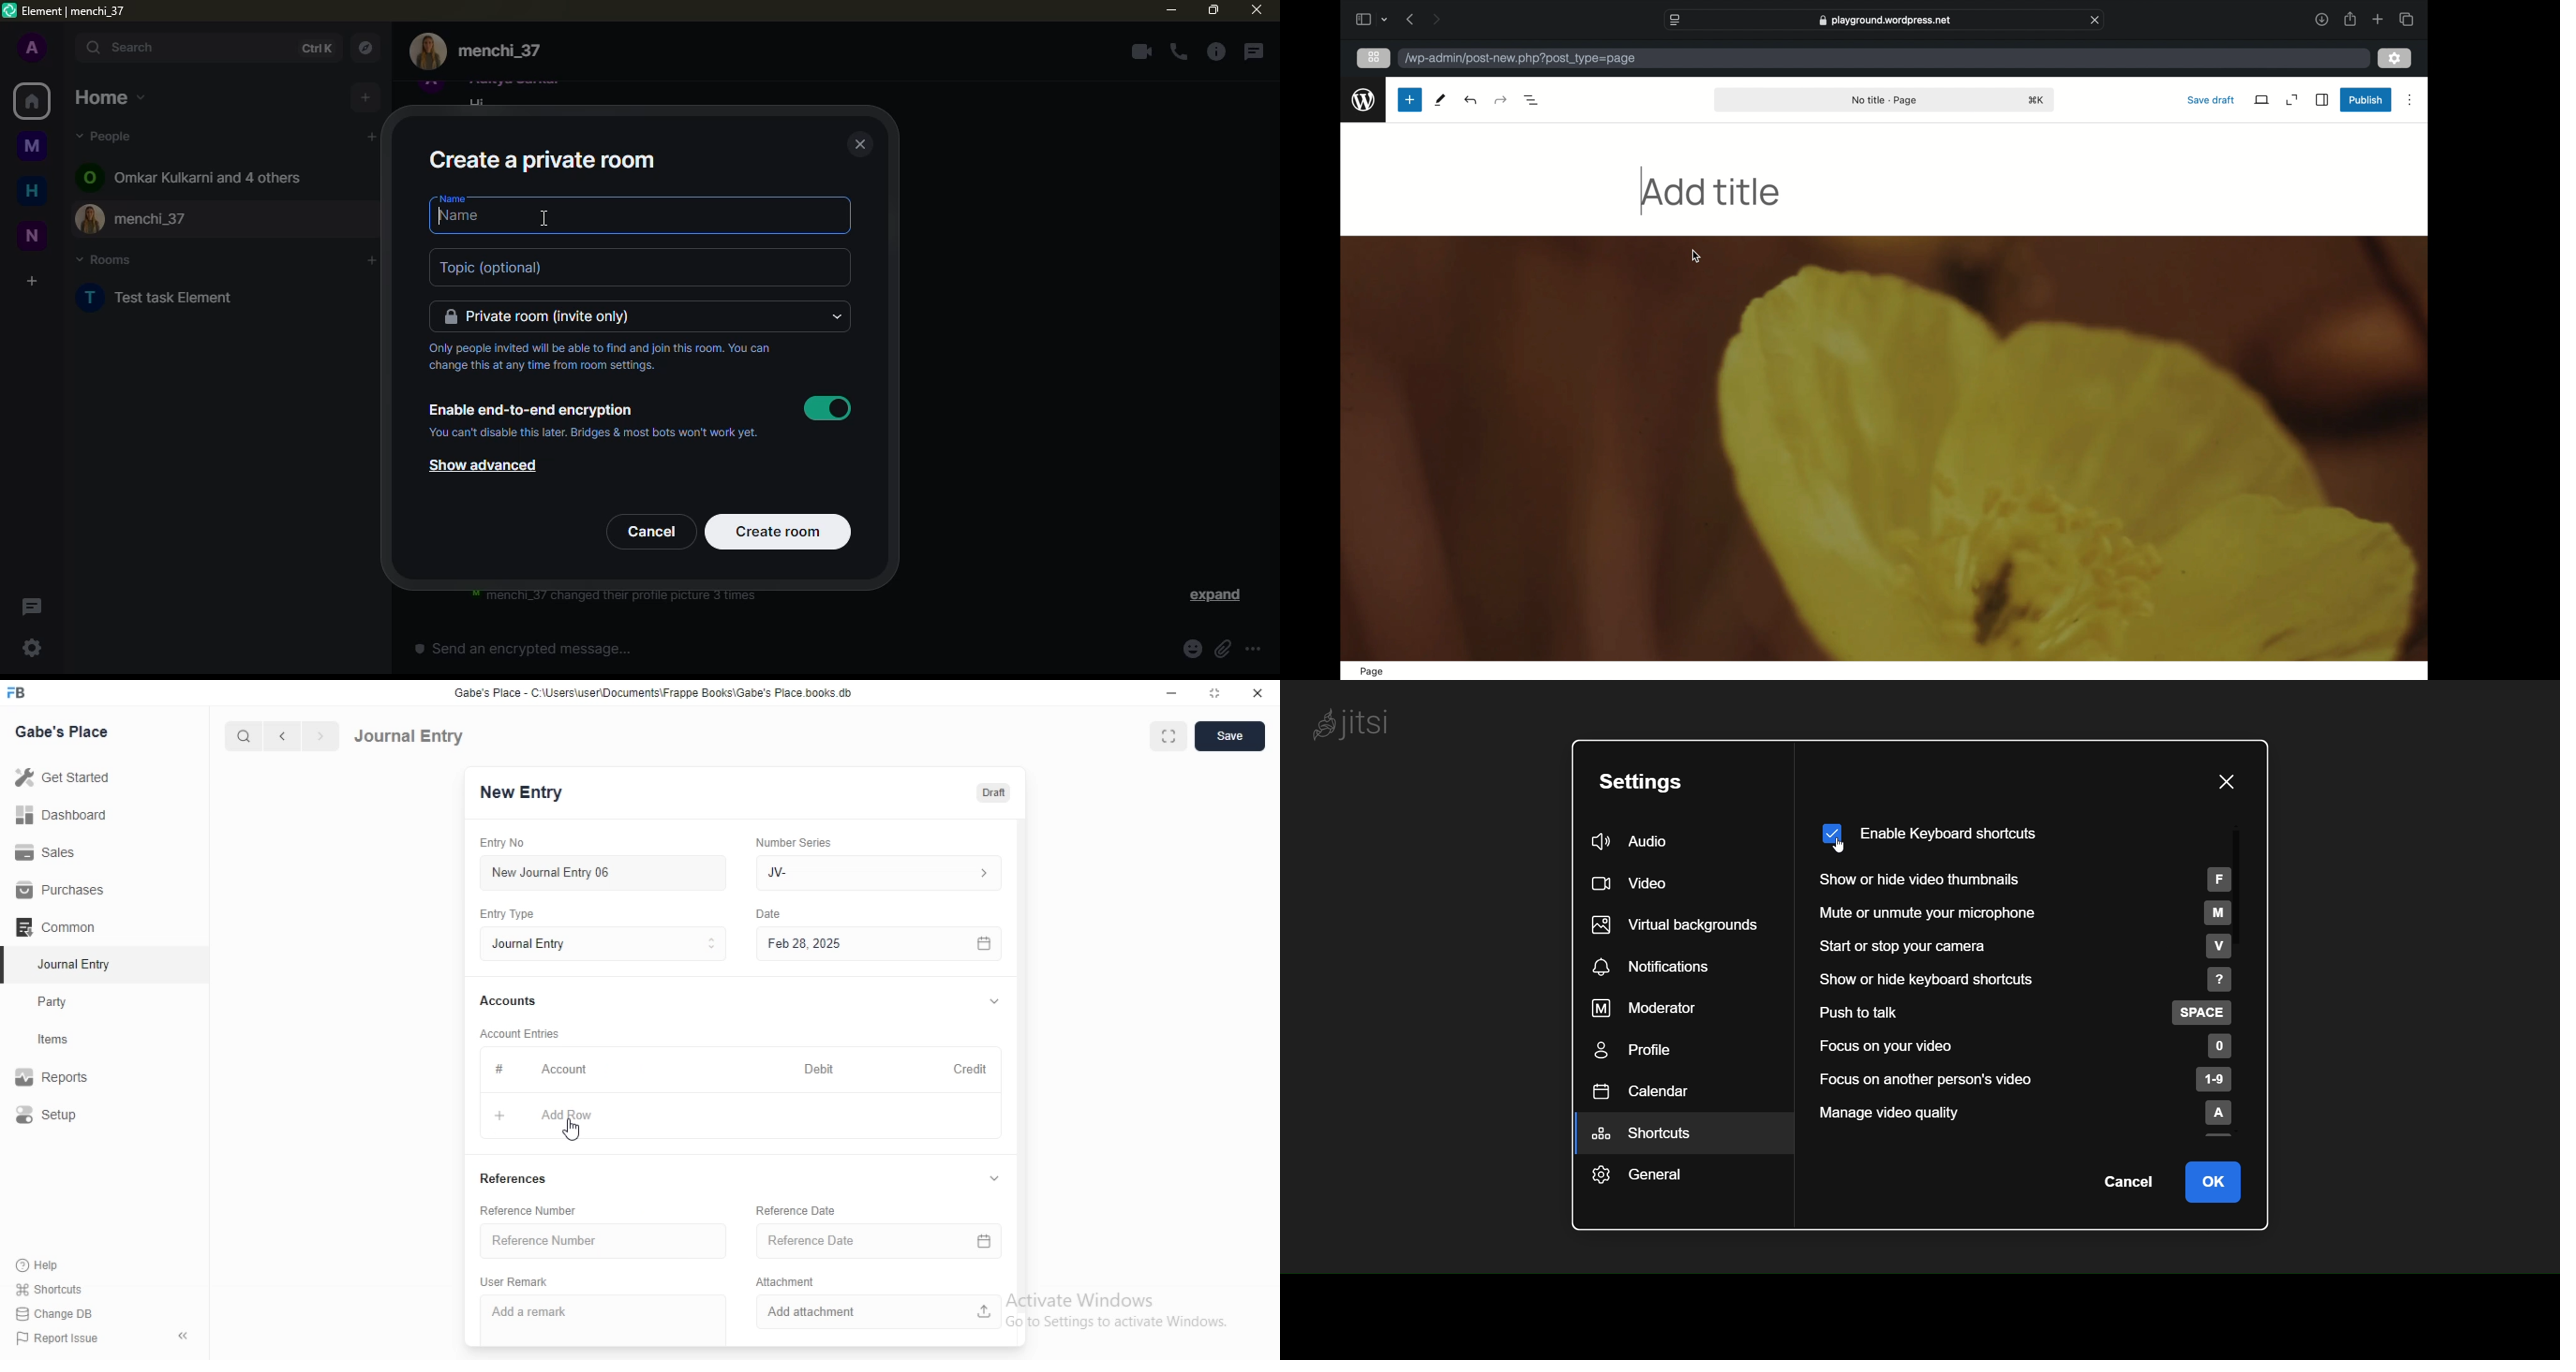  What do you see at coordinates (982, 1242) in the screenshot?
I see `calender` at bounding box center [982, 1242].